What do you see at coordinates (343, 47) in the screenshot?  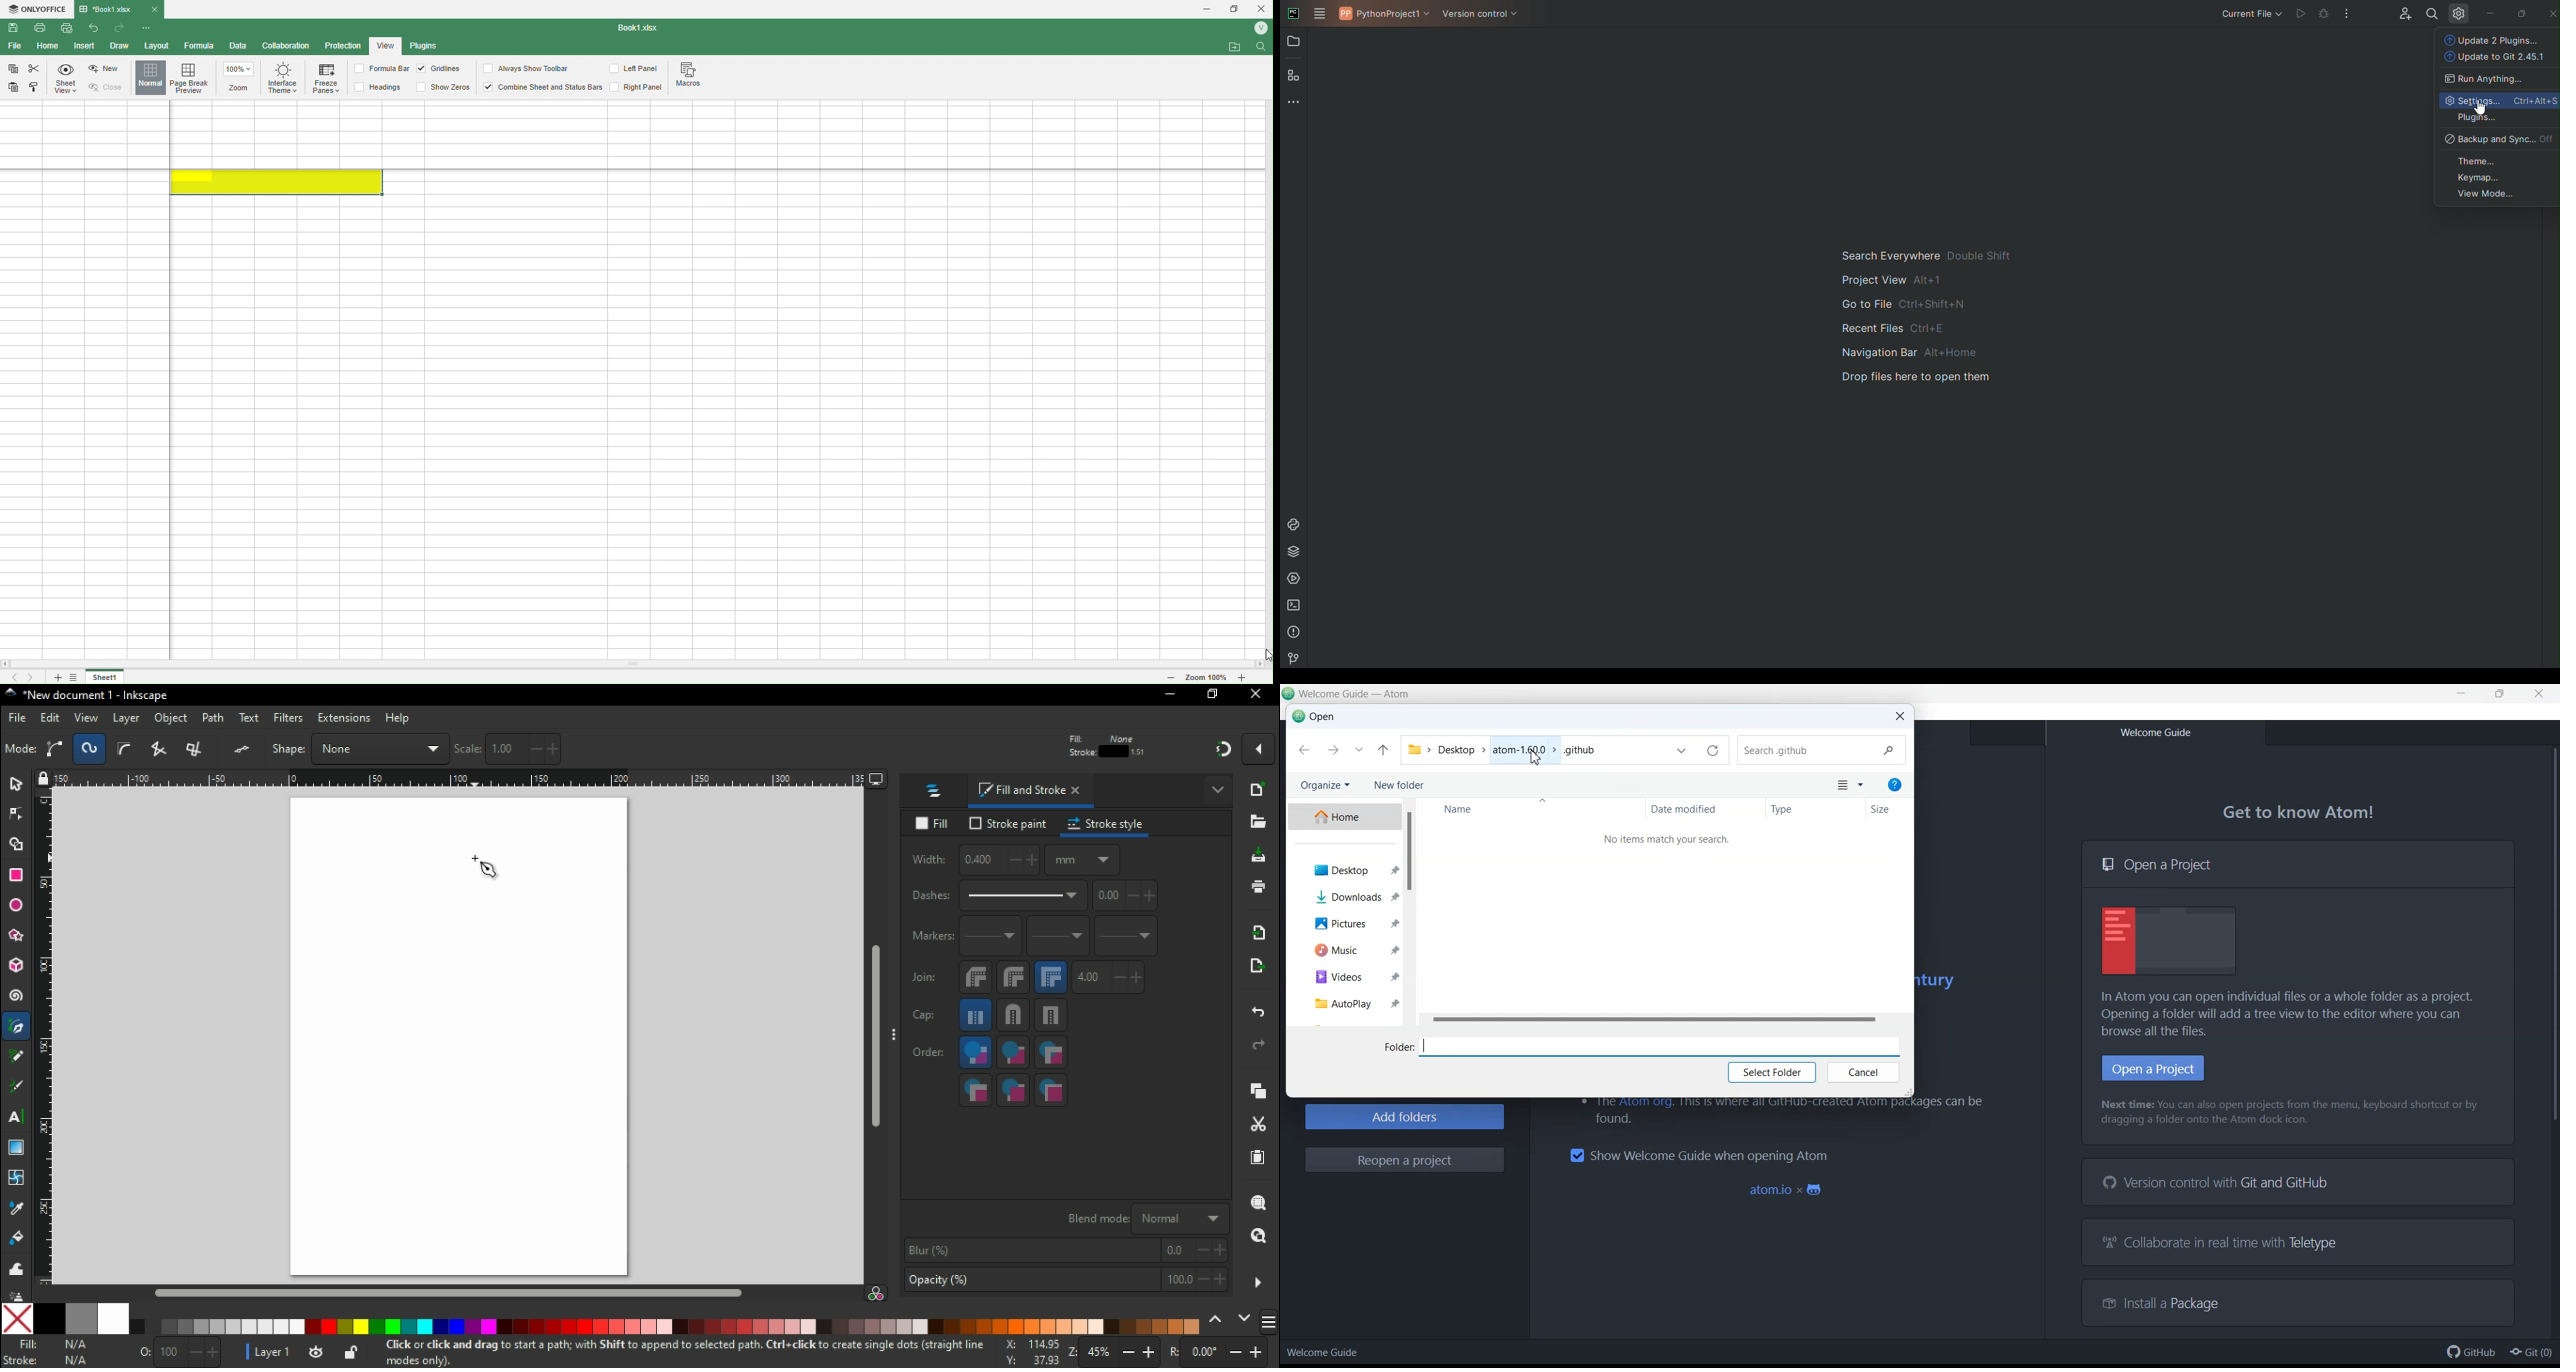 I see `Protection` at bounding box center [343, 47].